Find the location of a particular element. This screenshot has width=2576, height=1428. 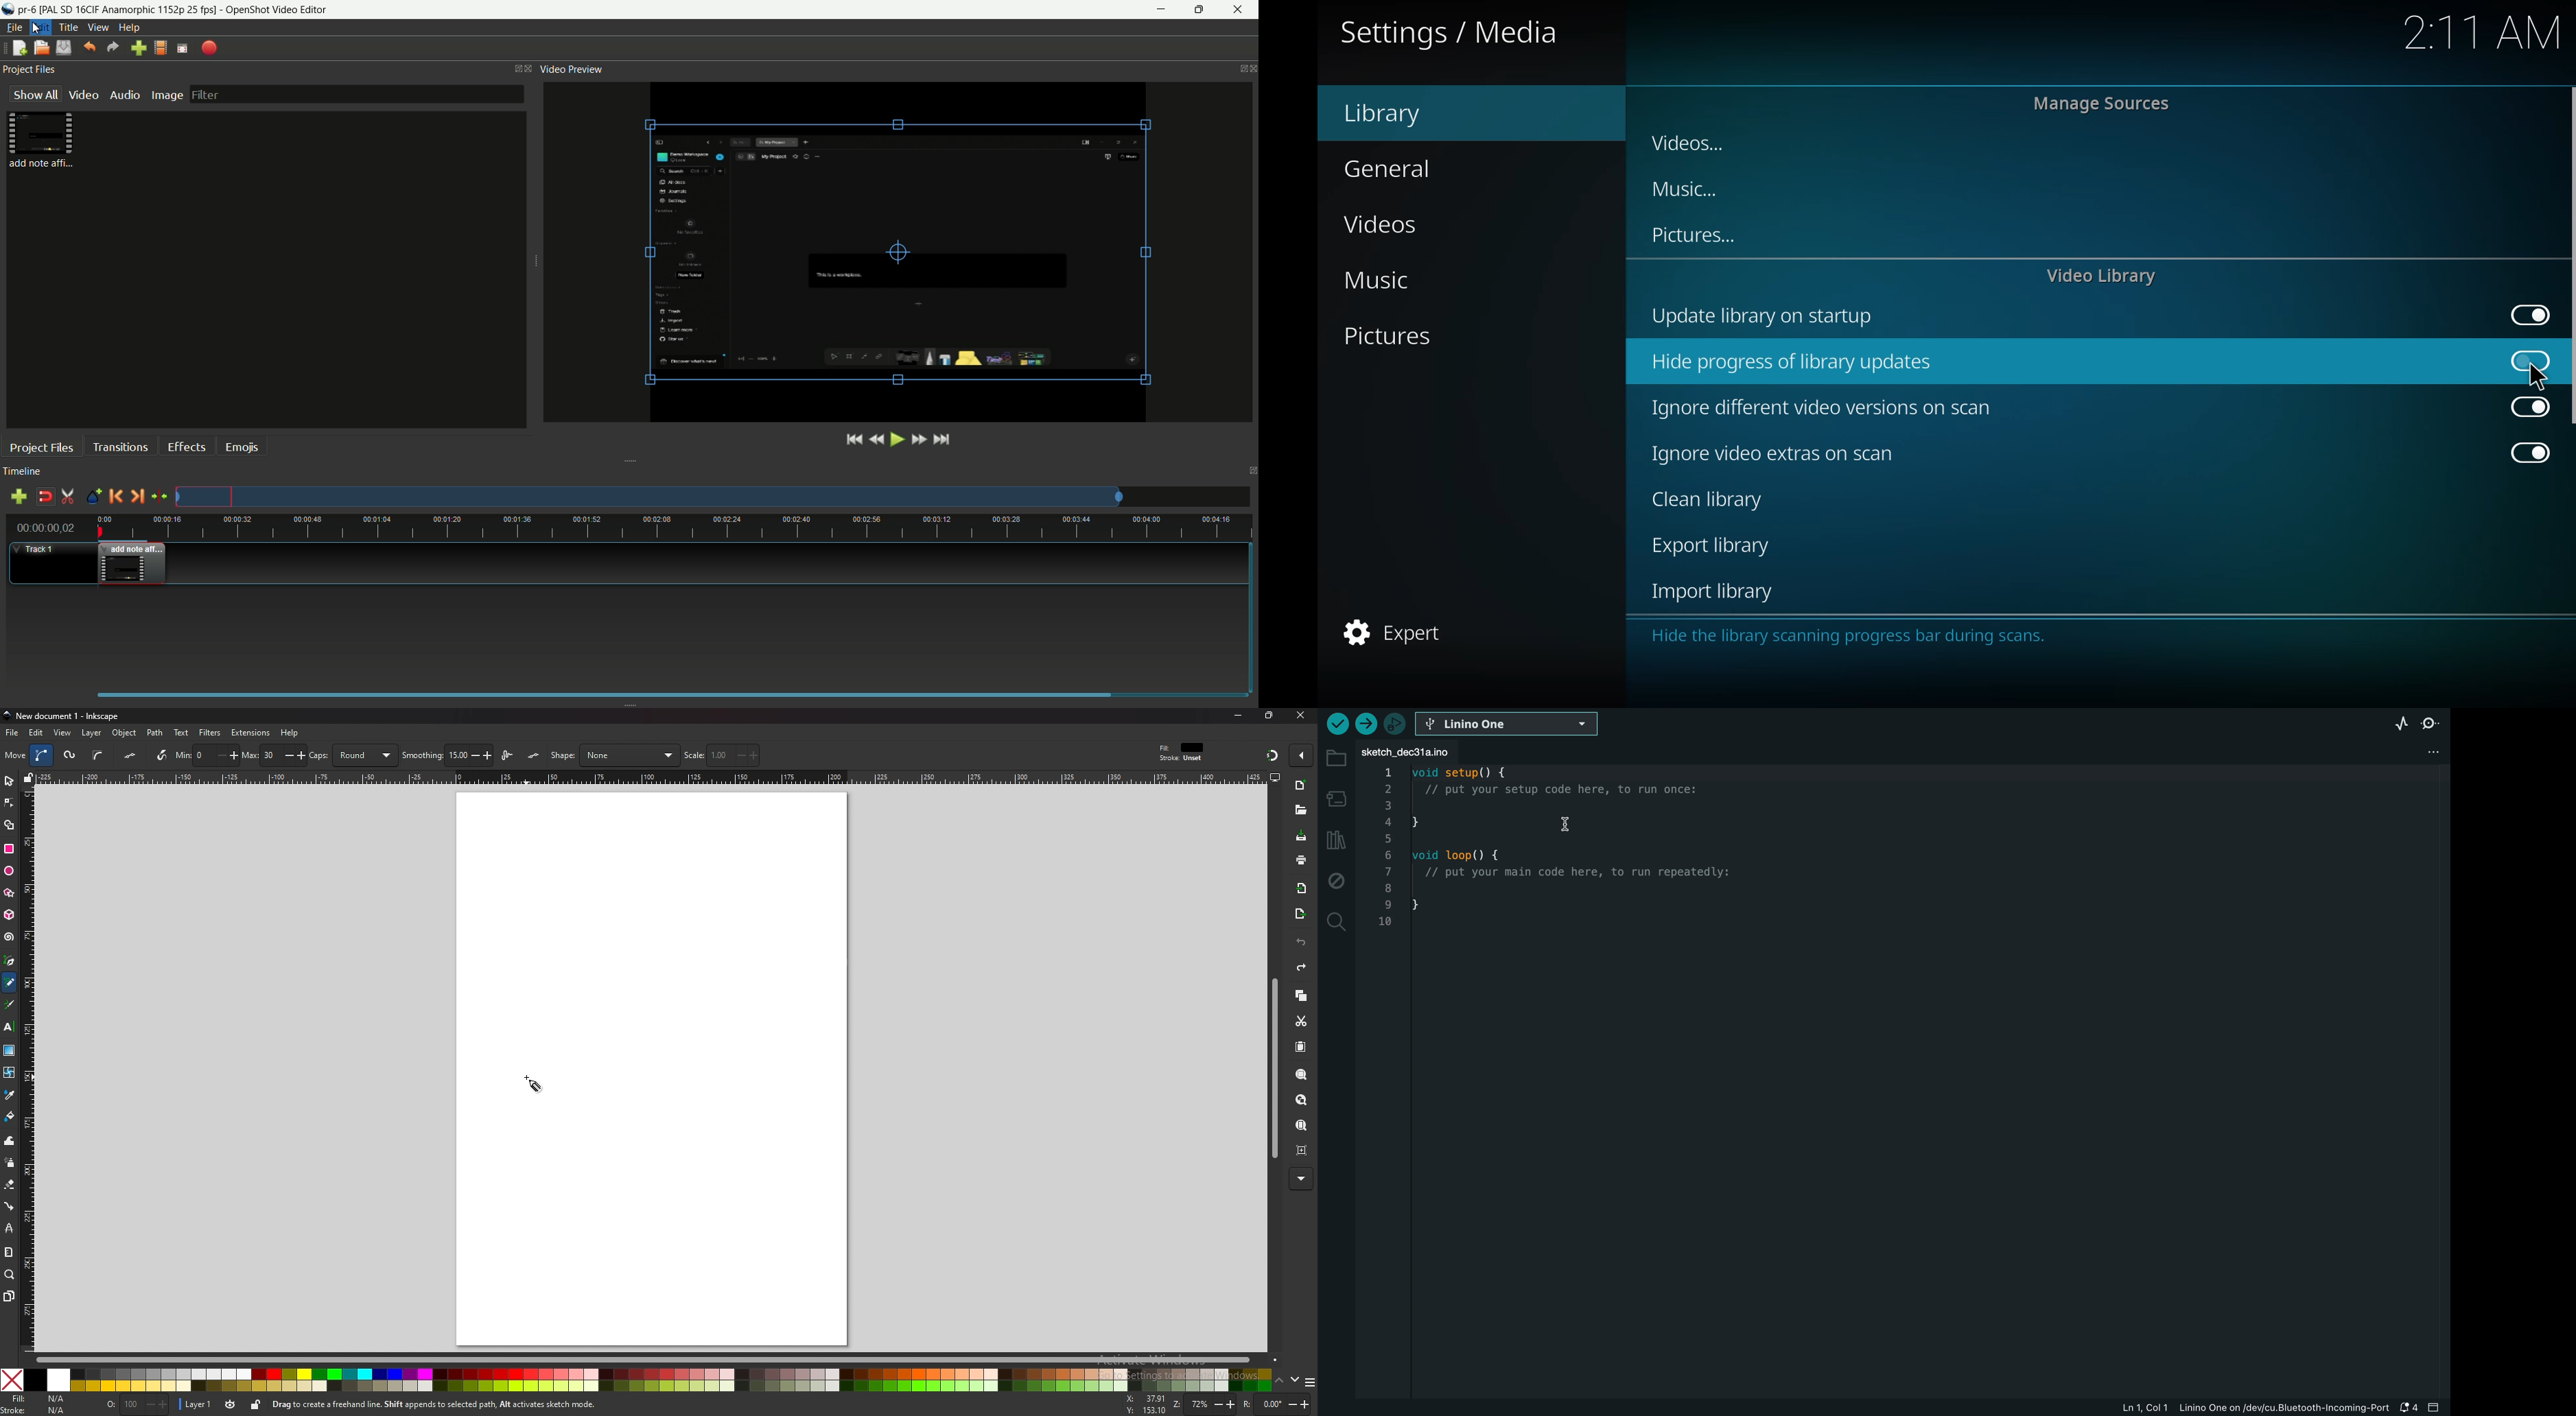

settings media is located at coordinates (1451, 33).